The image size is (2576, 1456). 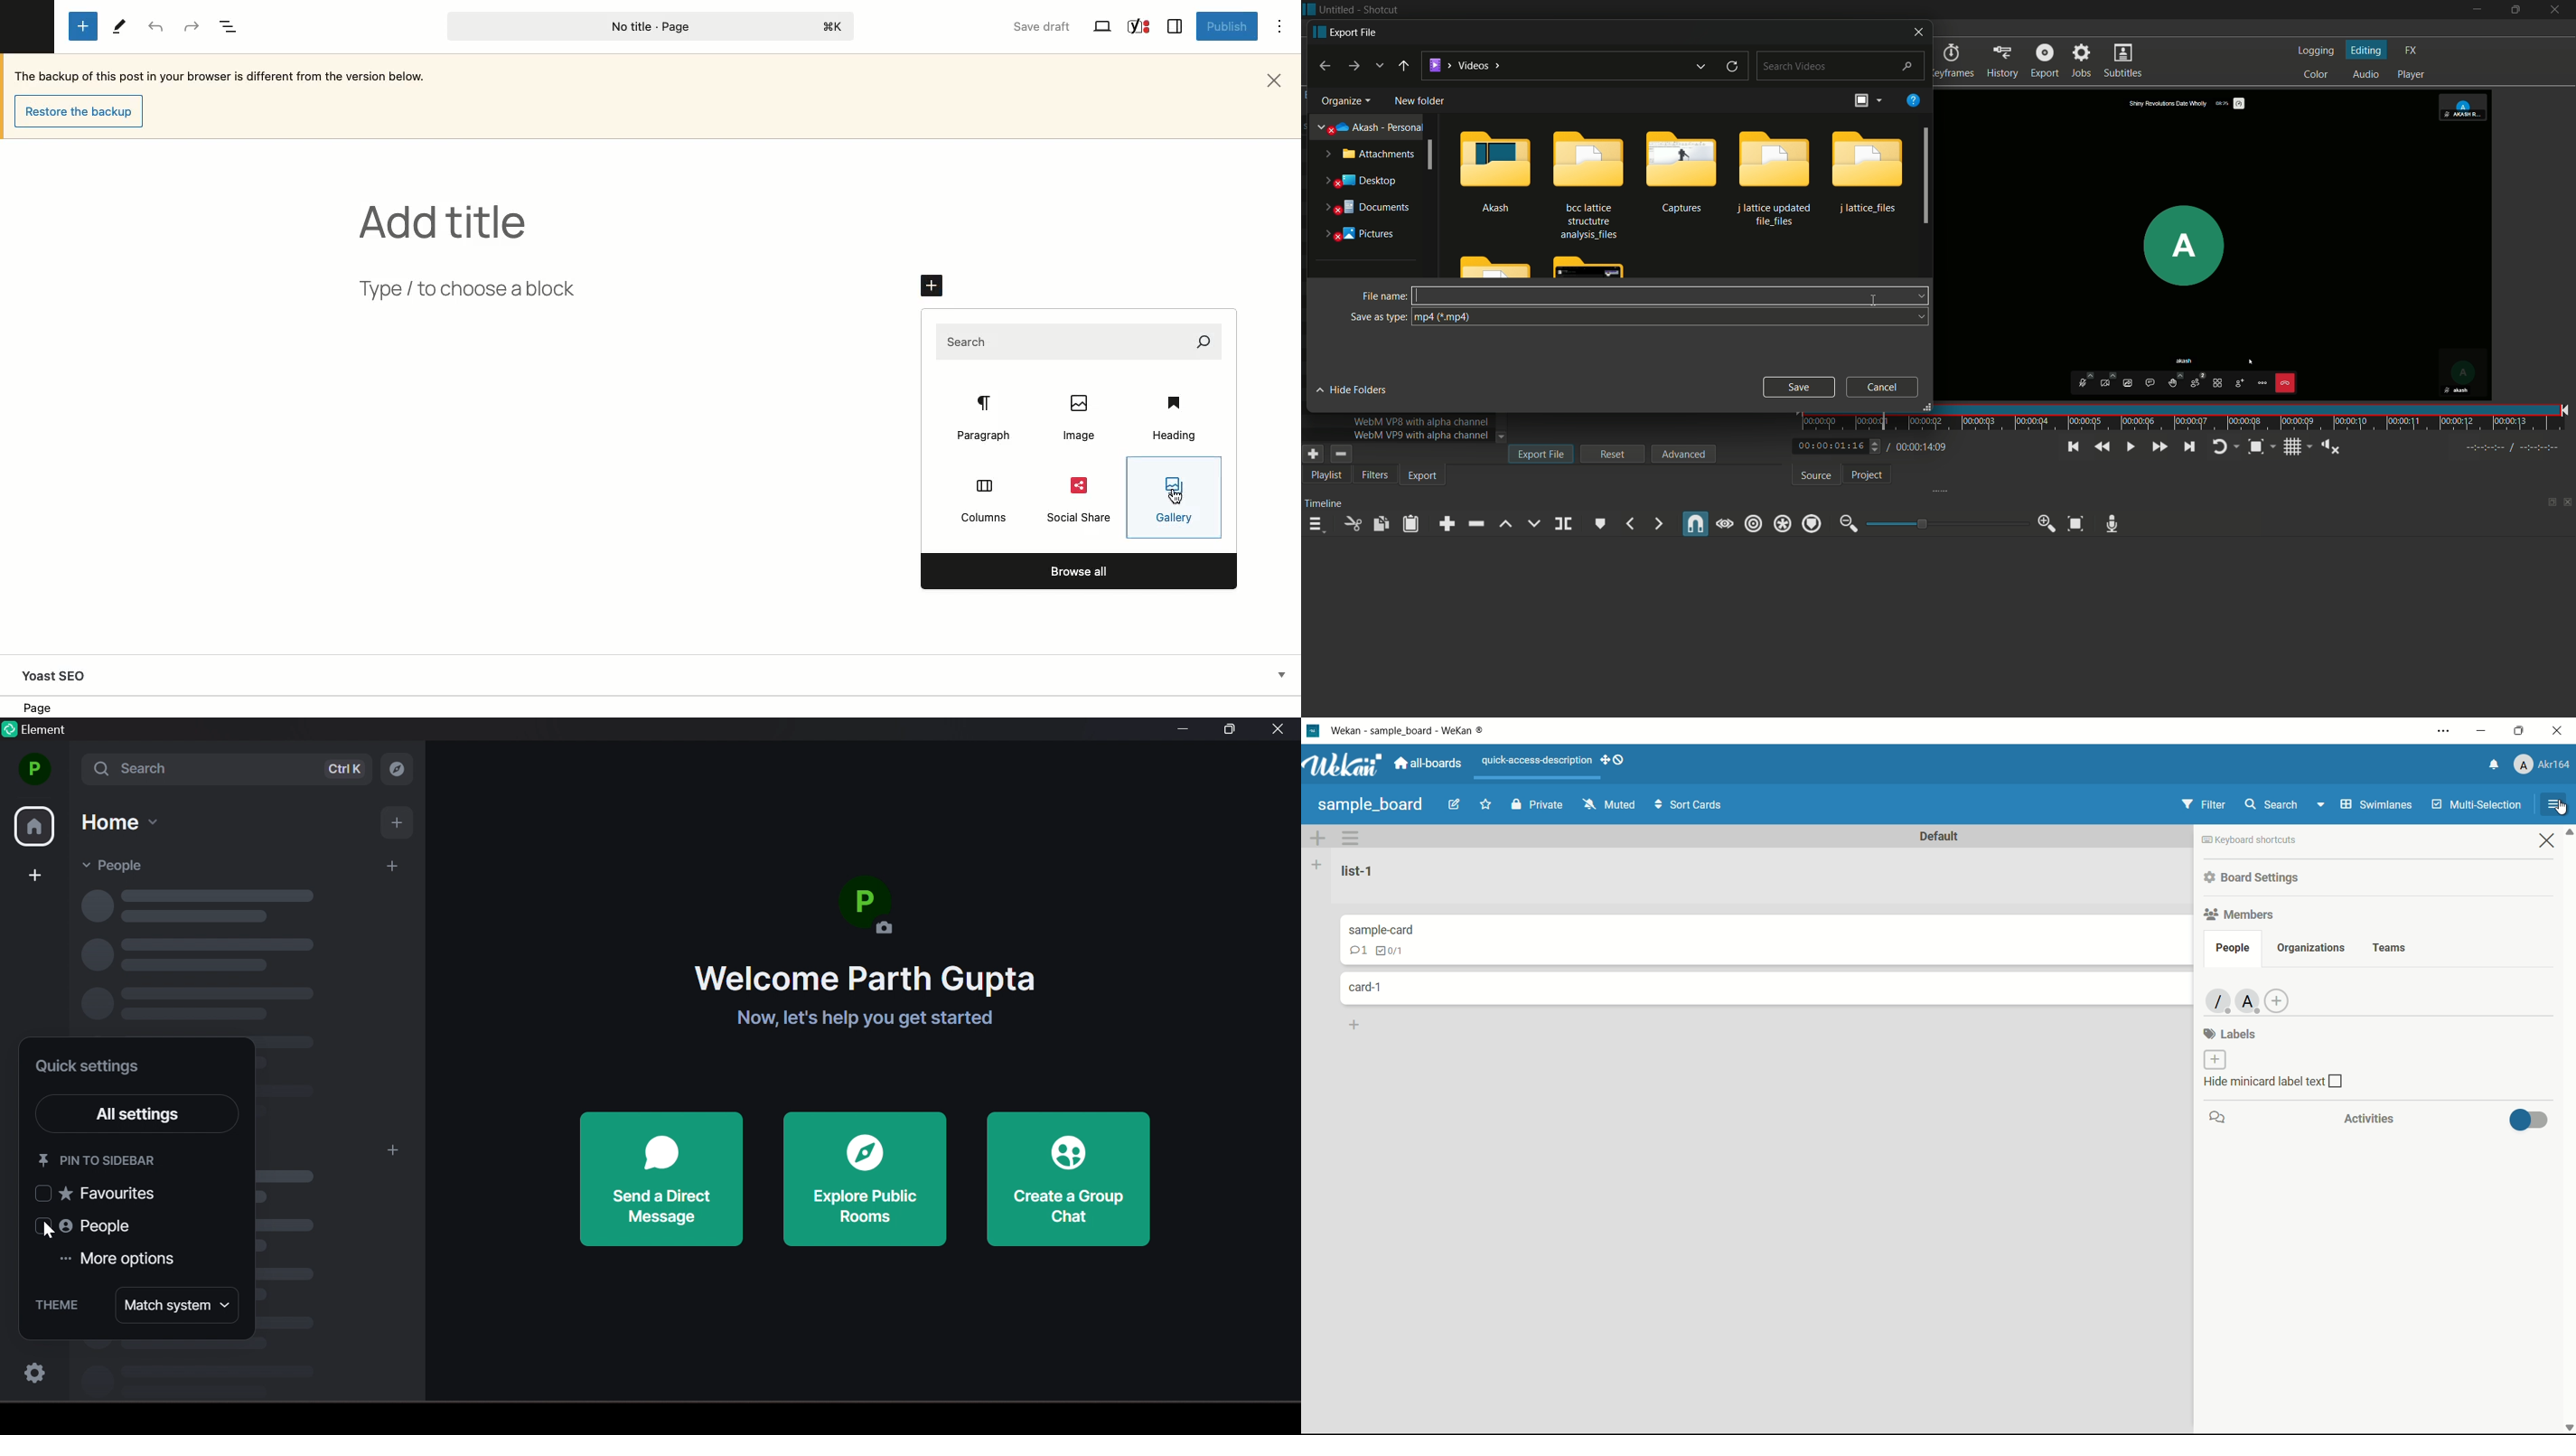 What do you see at coordinates (661, 1180) in the screenshot?
I see `send a direct message` at bounding box center [661, 1180].